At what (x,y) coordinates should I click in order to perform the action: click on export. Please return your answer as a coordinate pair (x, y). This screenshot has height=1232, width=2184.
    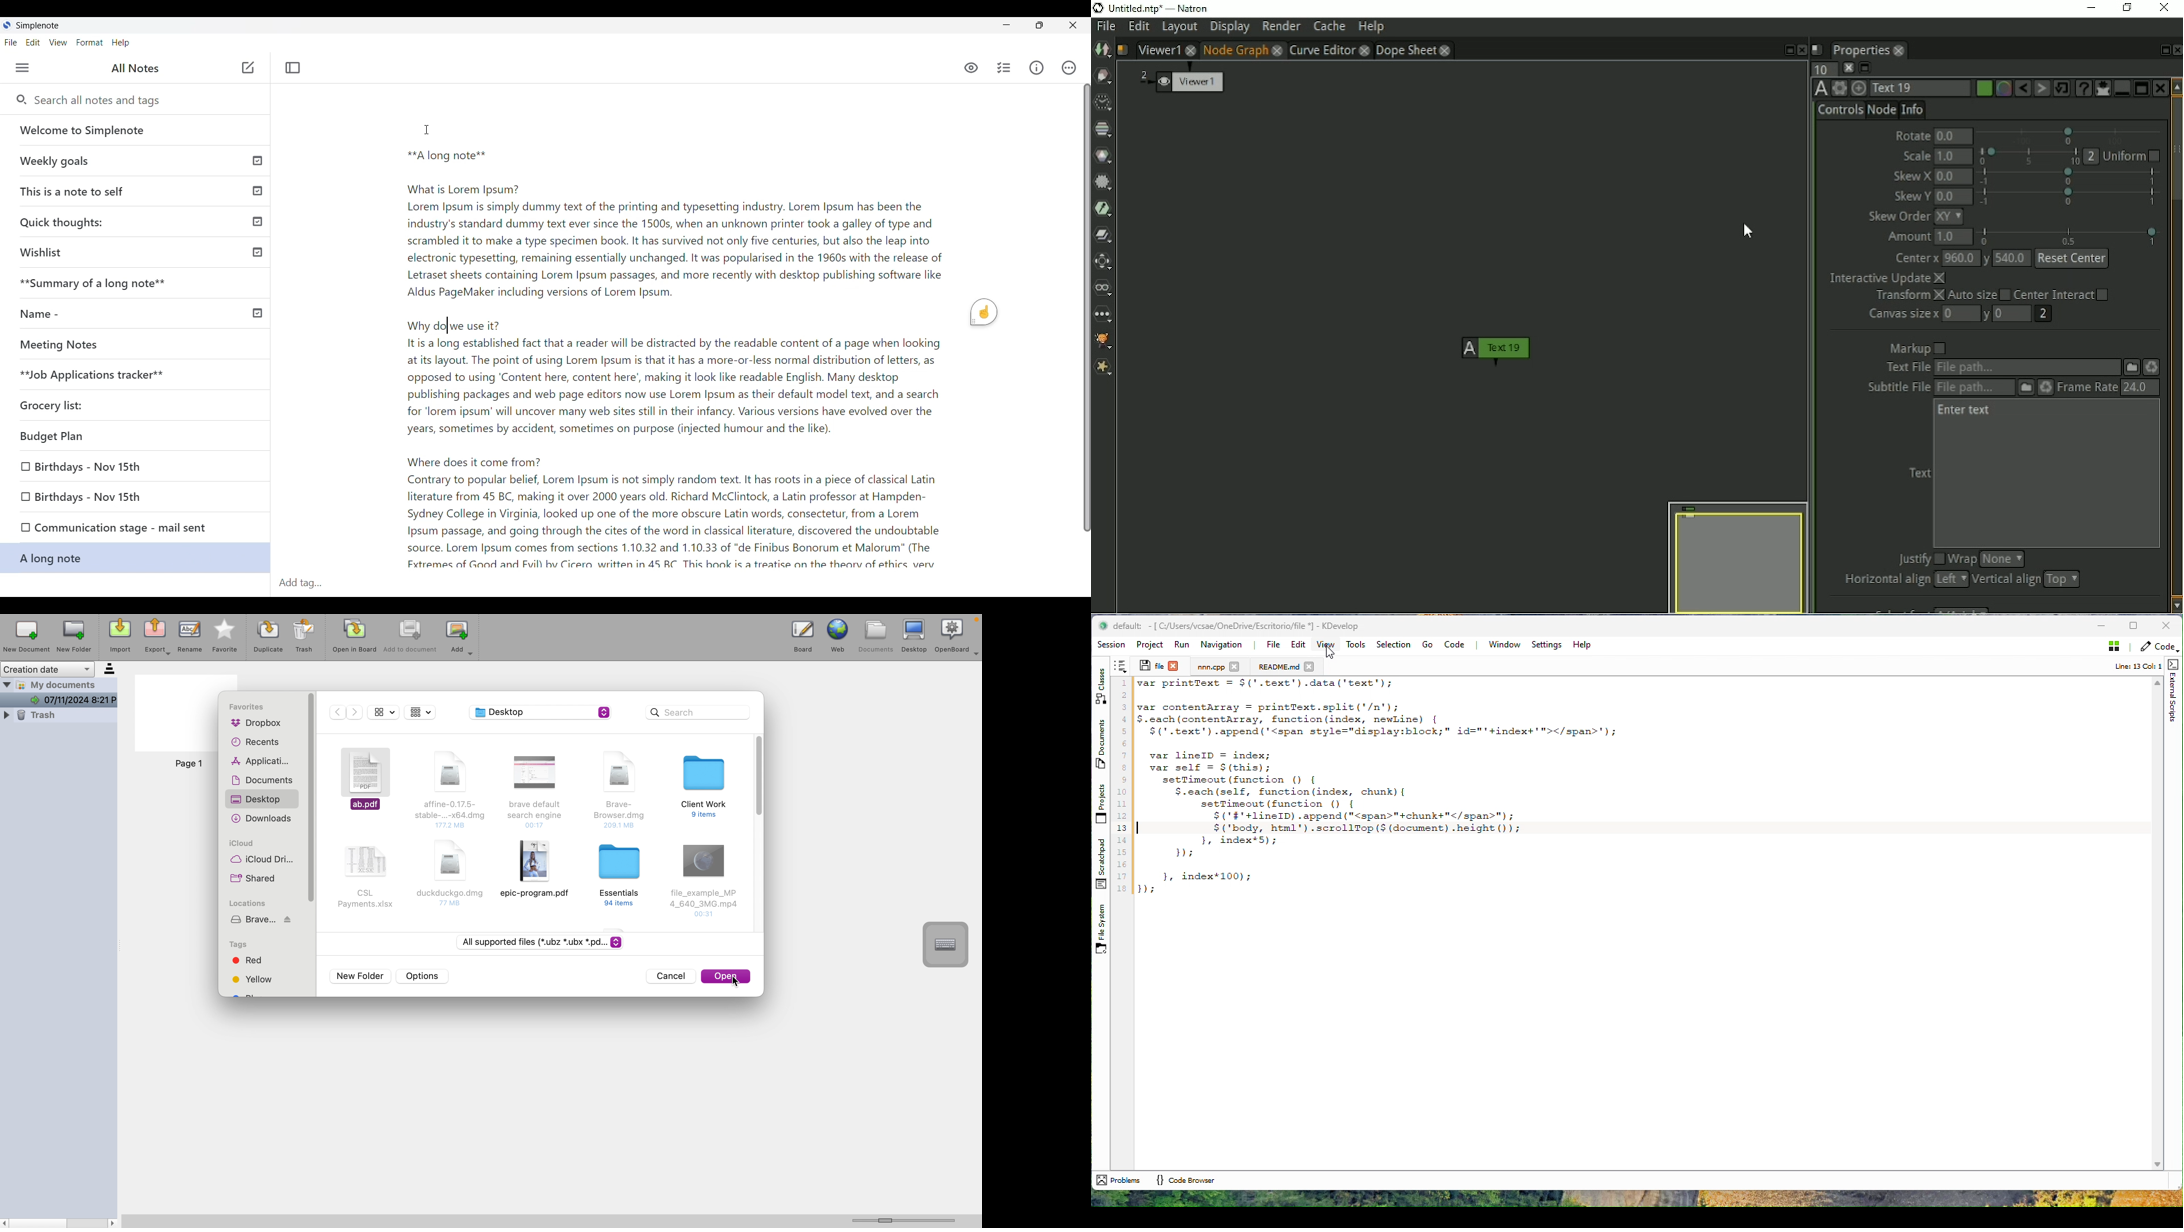
    Looking at the image, I should click on (159, 637).